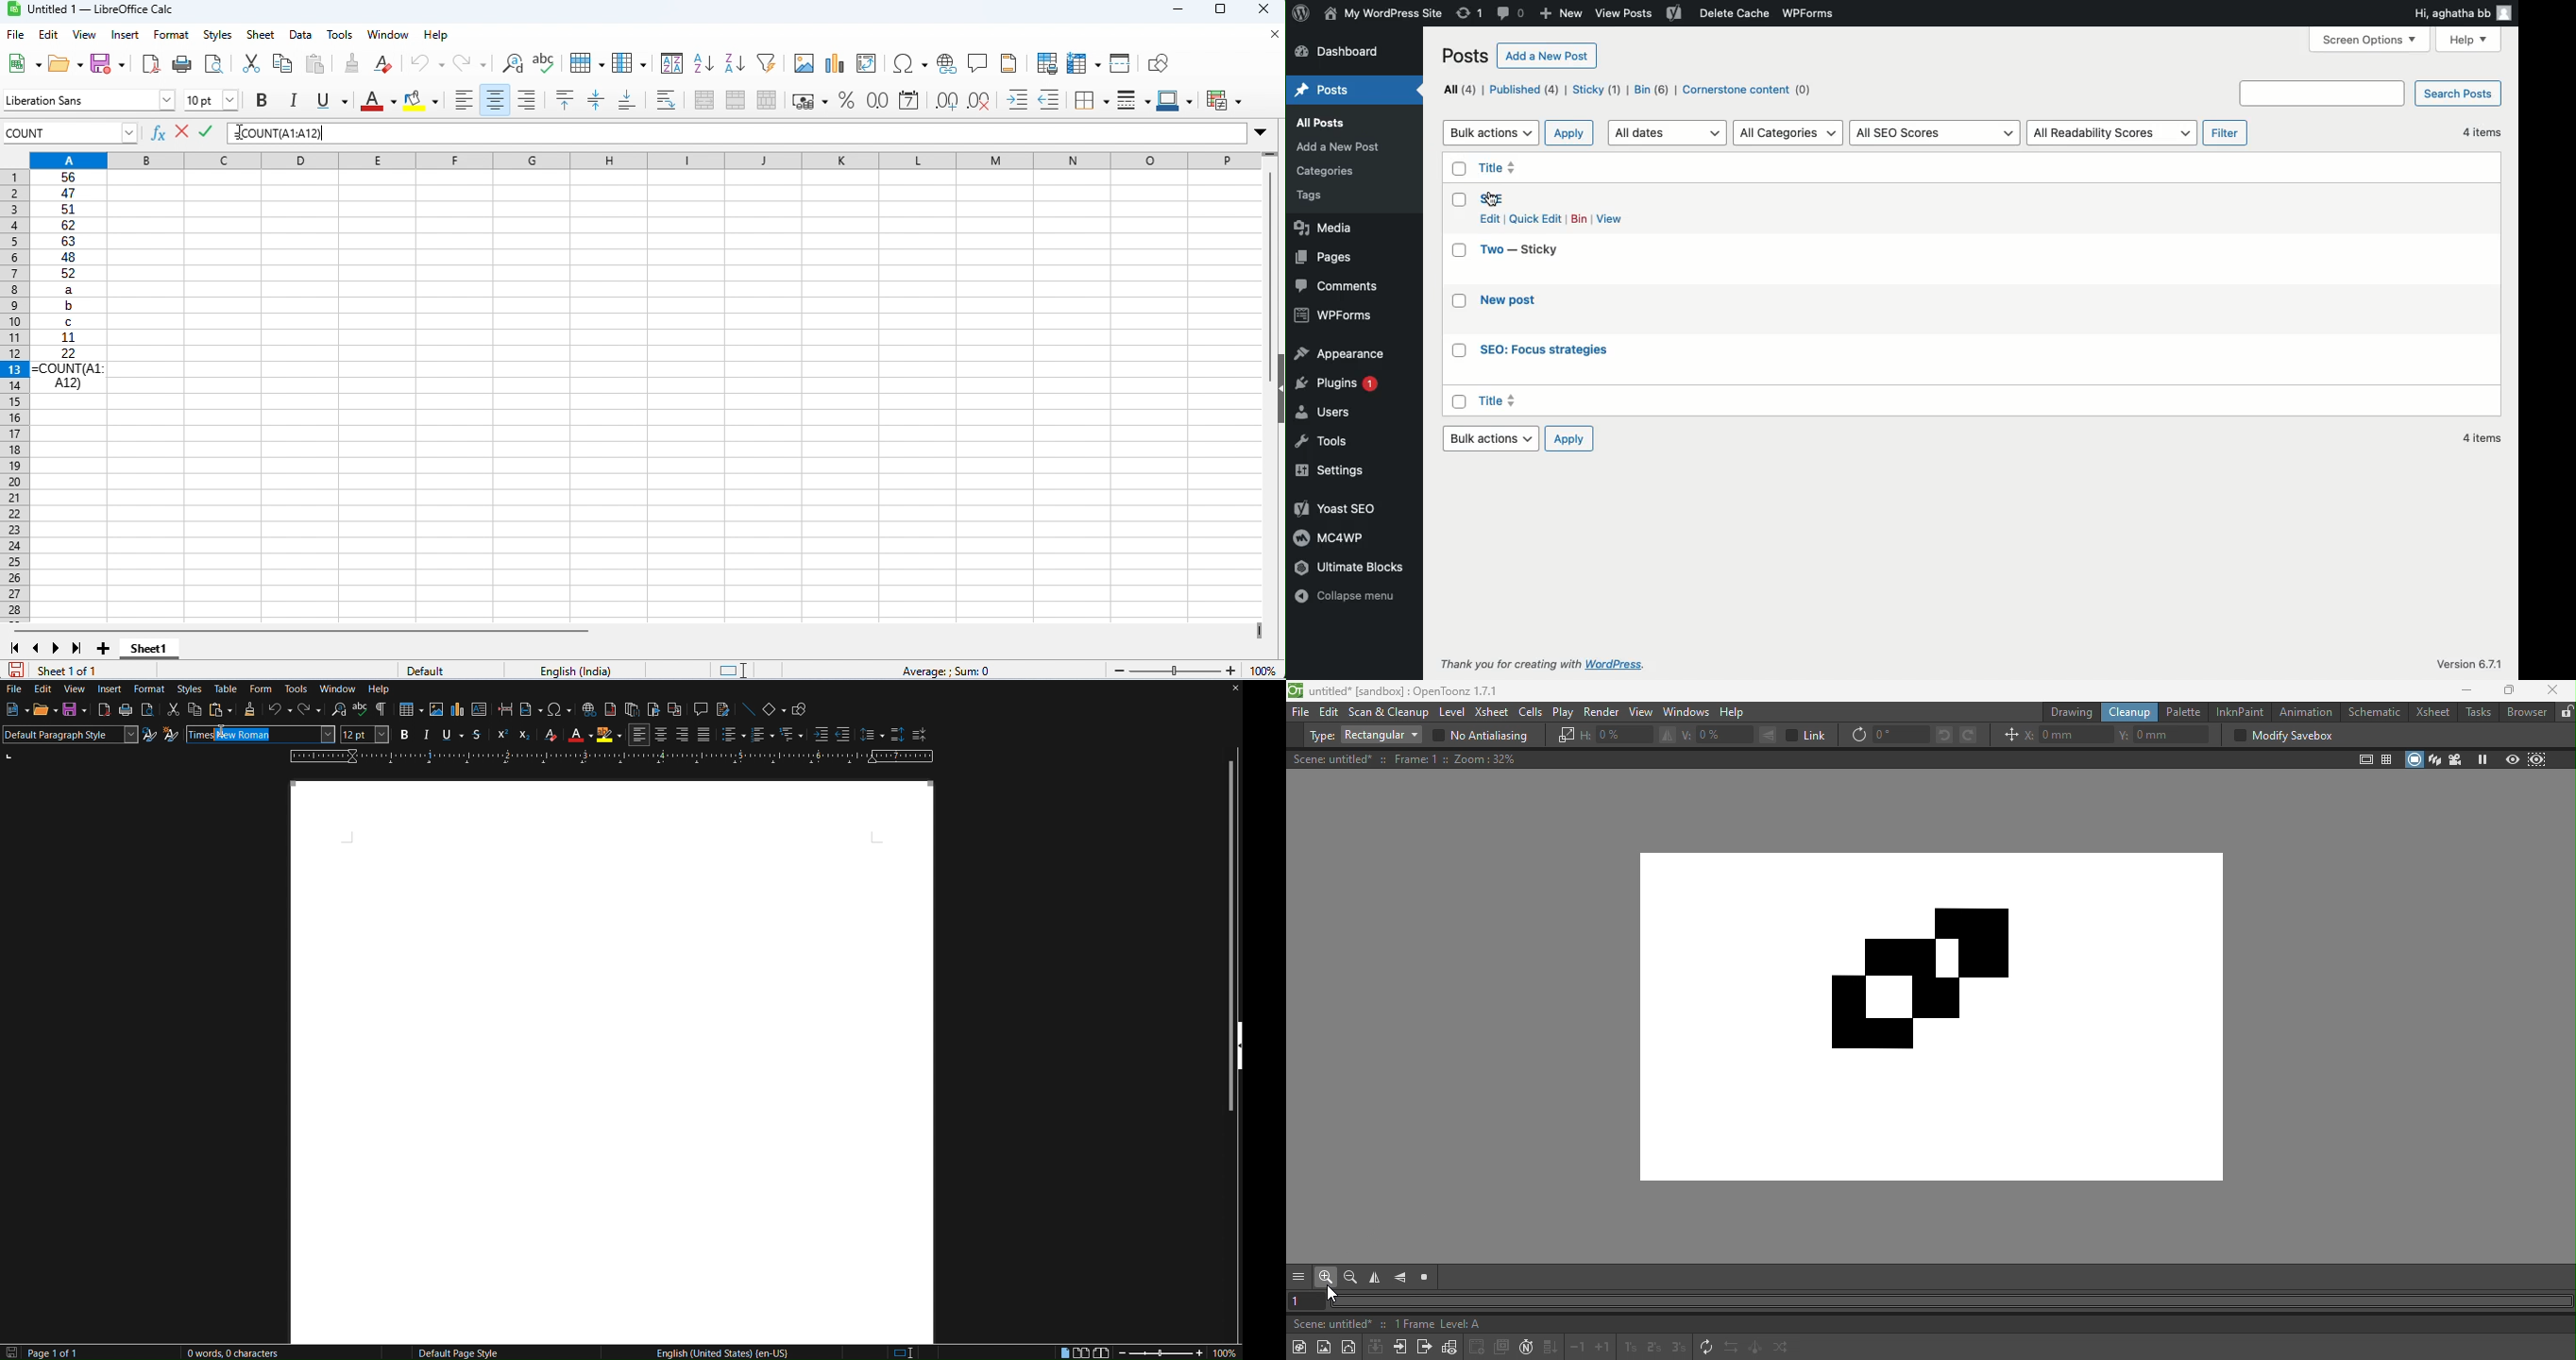 The image size is (2576, 1372). What do you see at coordinates (1889, 736) in the screenshot?
I see `Rotation` at bounding box center [1889, 736].